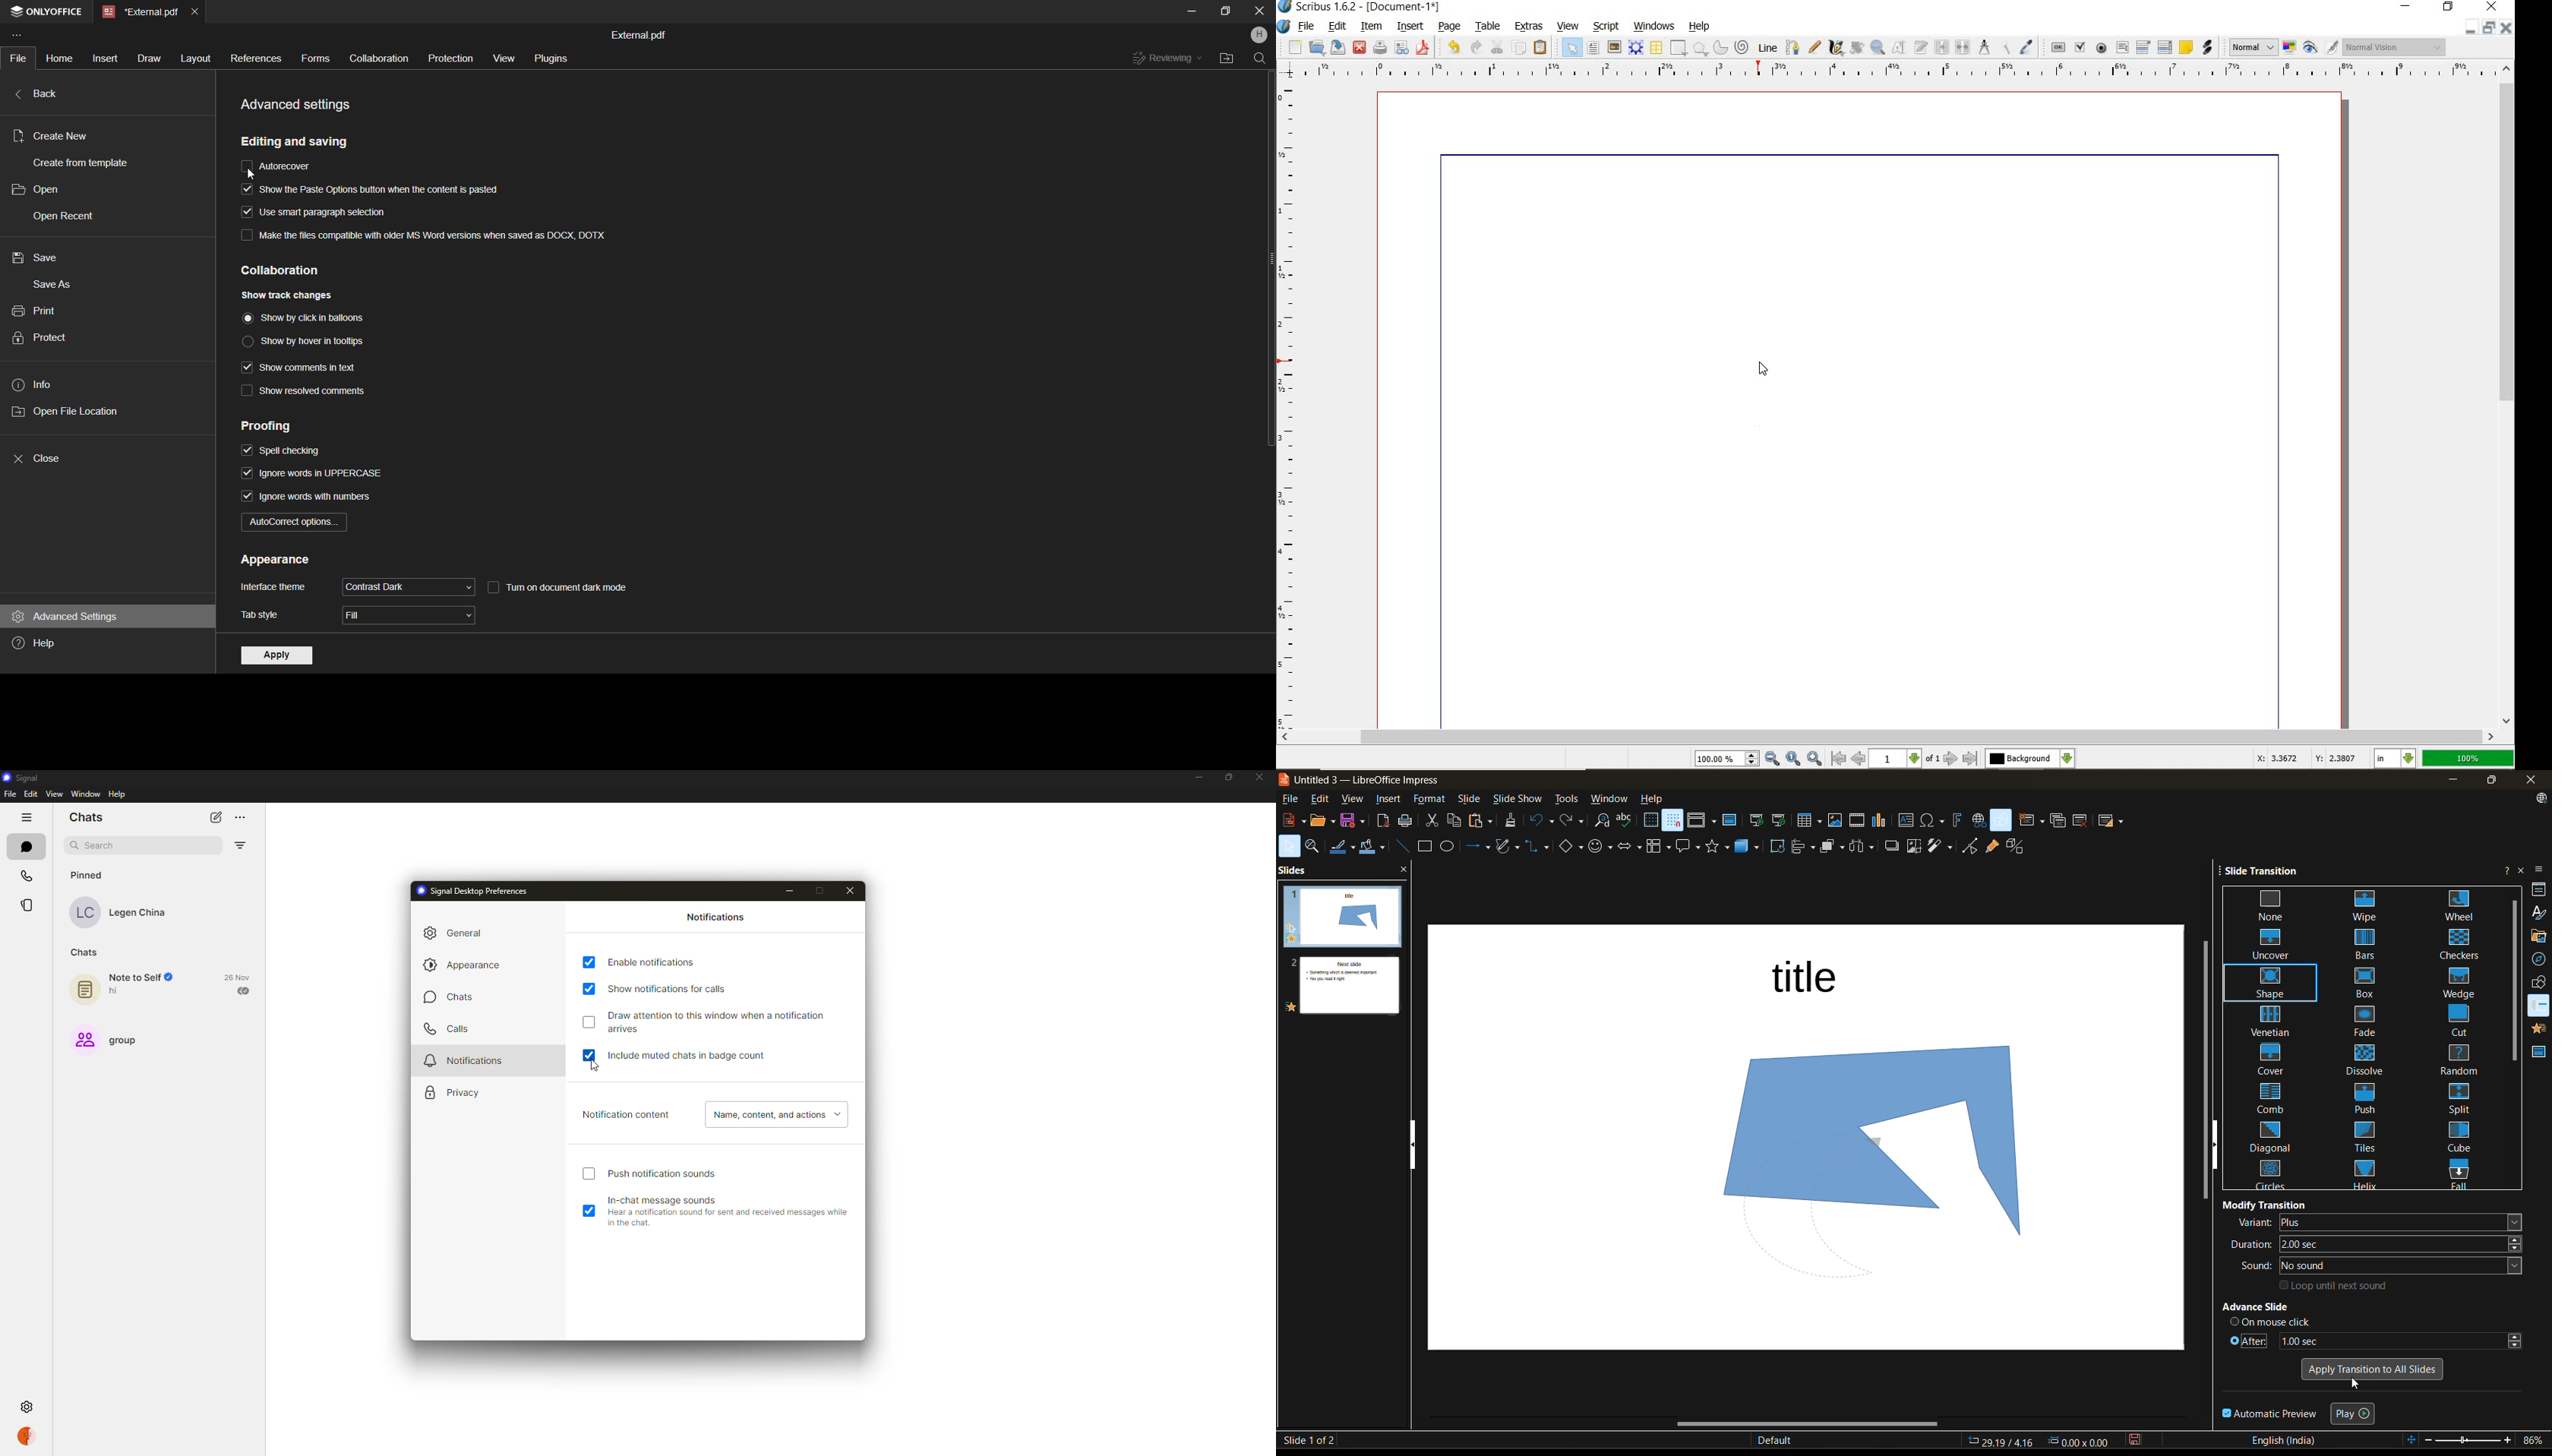 Image resolution: width=2576 pixels, height=1456 pixels. I want to click on calligraphic line, so click(1836, 49).